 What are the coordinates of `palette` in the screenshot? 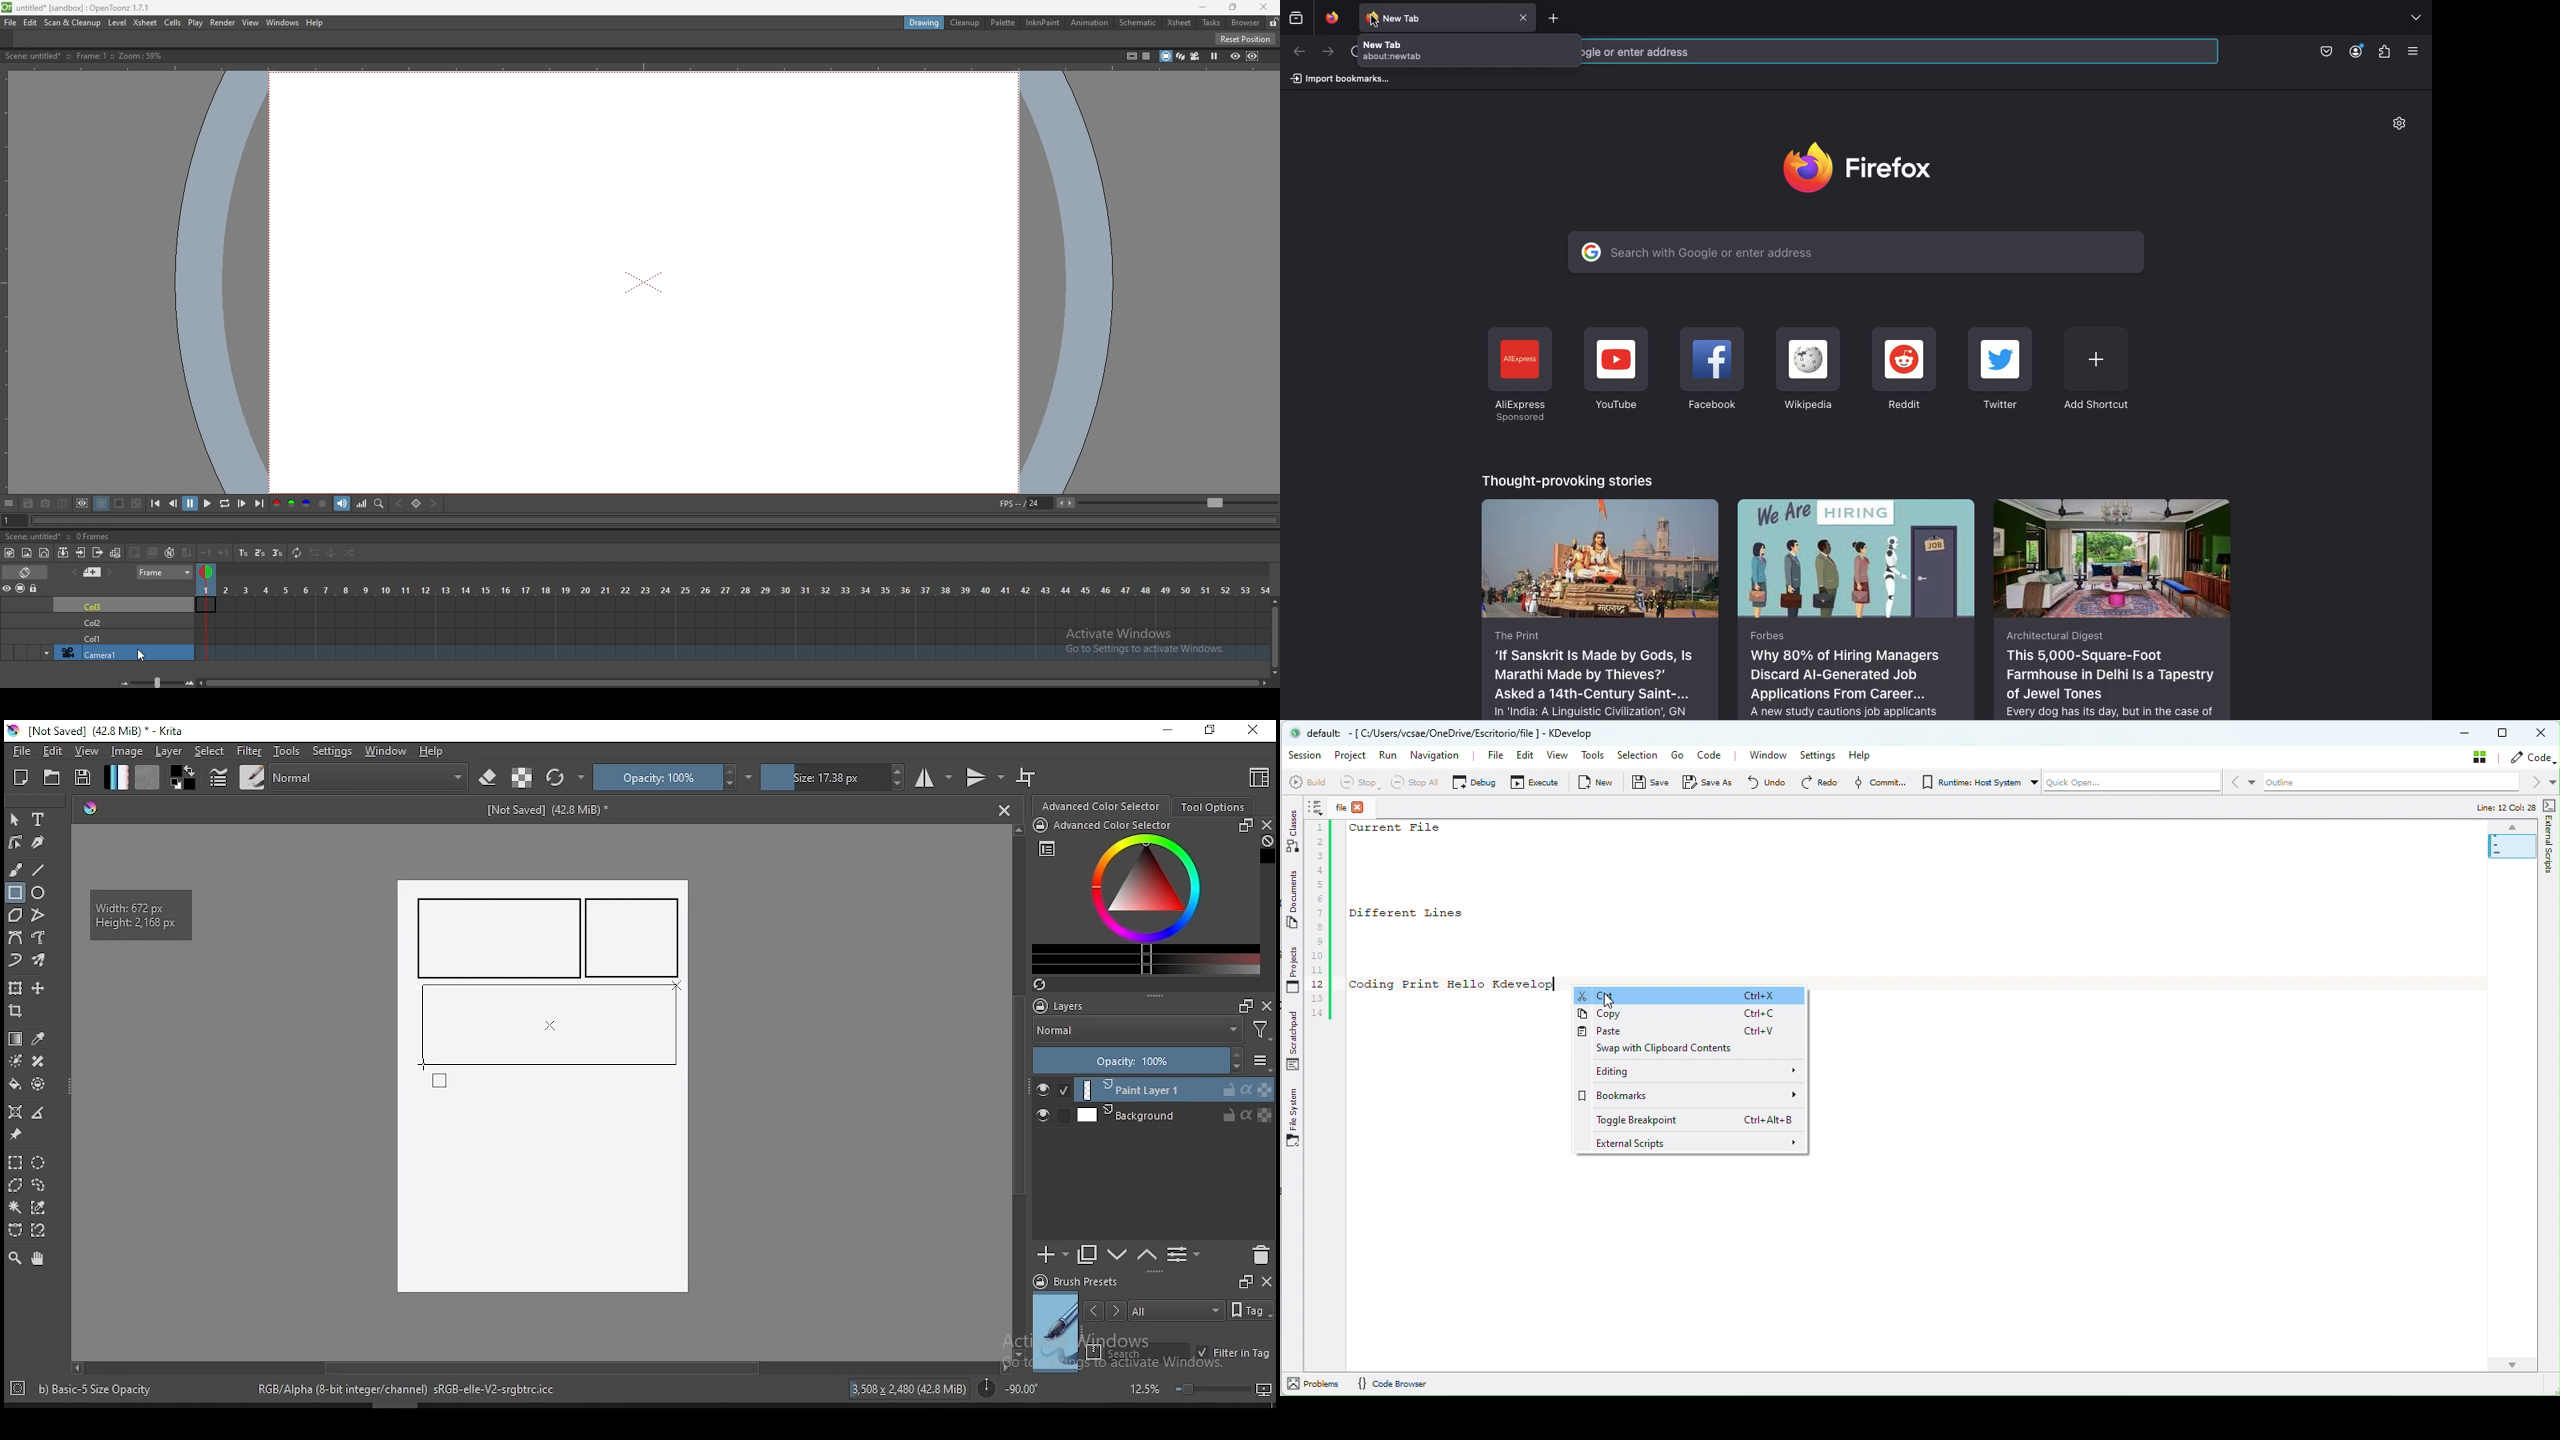 It's located at (1003, 22).